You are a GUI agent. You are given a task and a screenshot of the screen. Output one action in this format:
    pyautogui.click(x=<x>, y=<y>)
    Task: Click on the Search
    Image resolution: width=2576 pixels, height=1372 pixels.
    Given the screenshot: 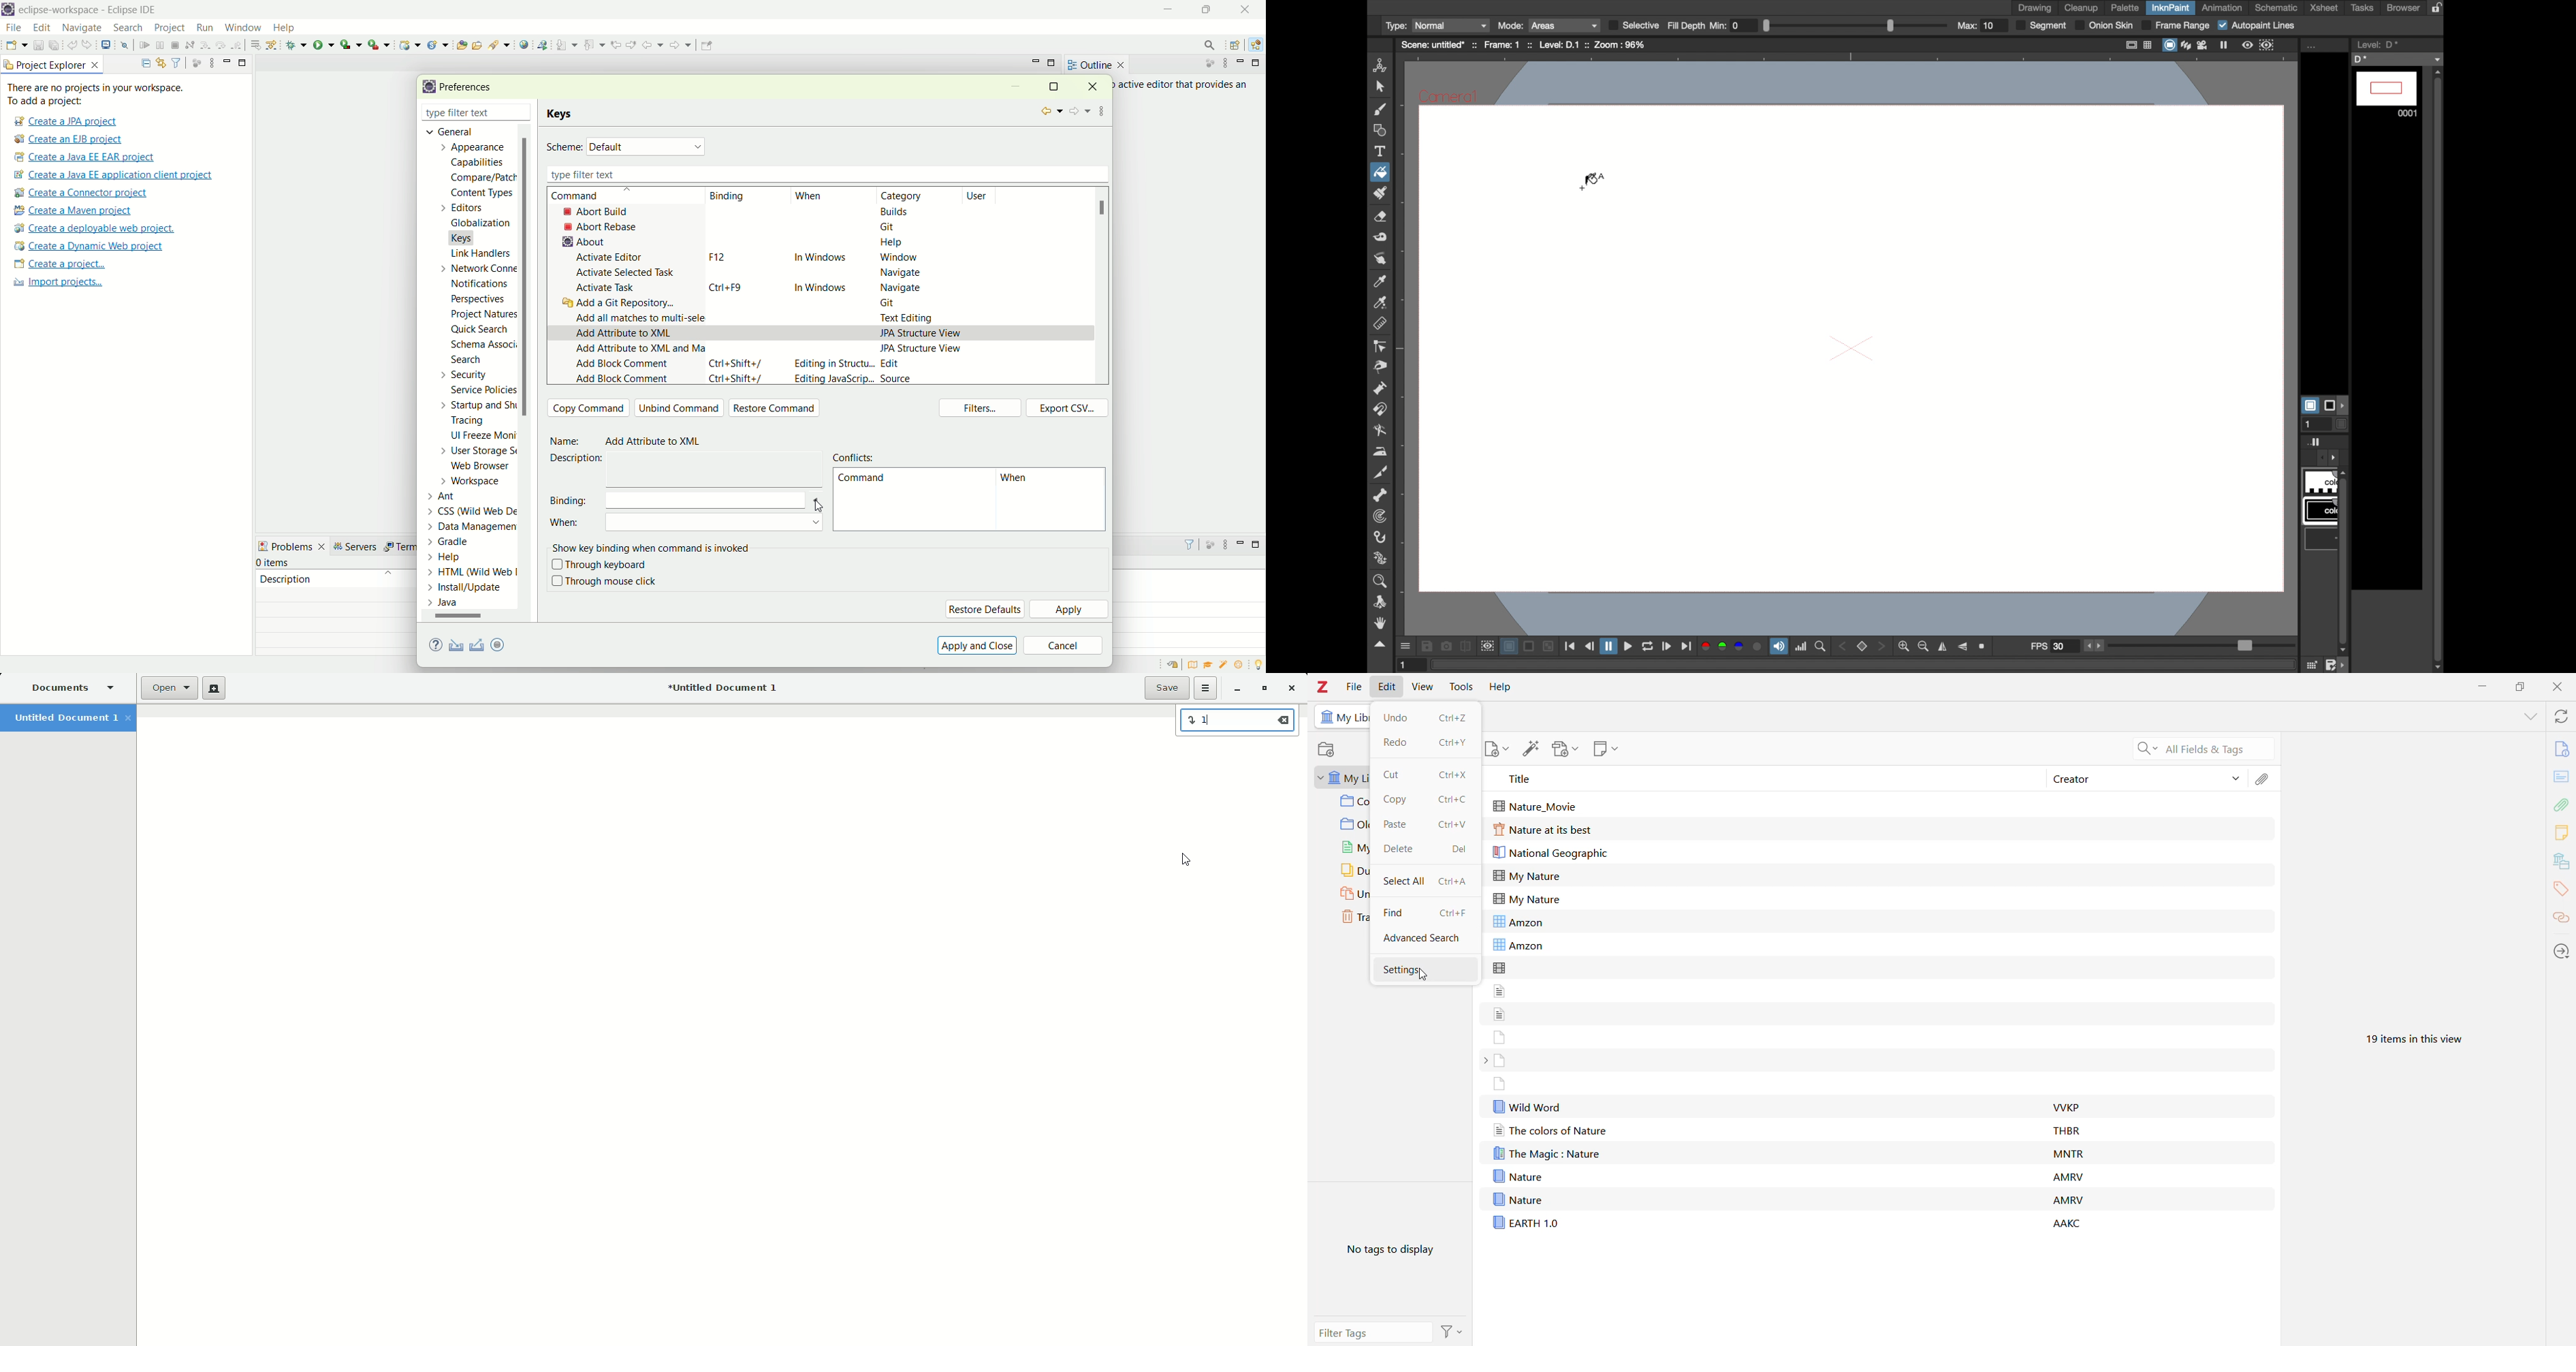 What is the action you would take?
    pyautogui.click(x=2205, y=750)
    